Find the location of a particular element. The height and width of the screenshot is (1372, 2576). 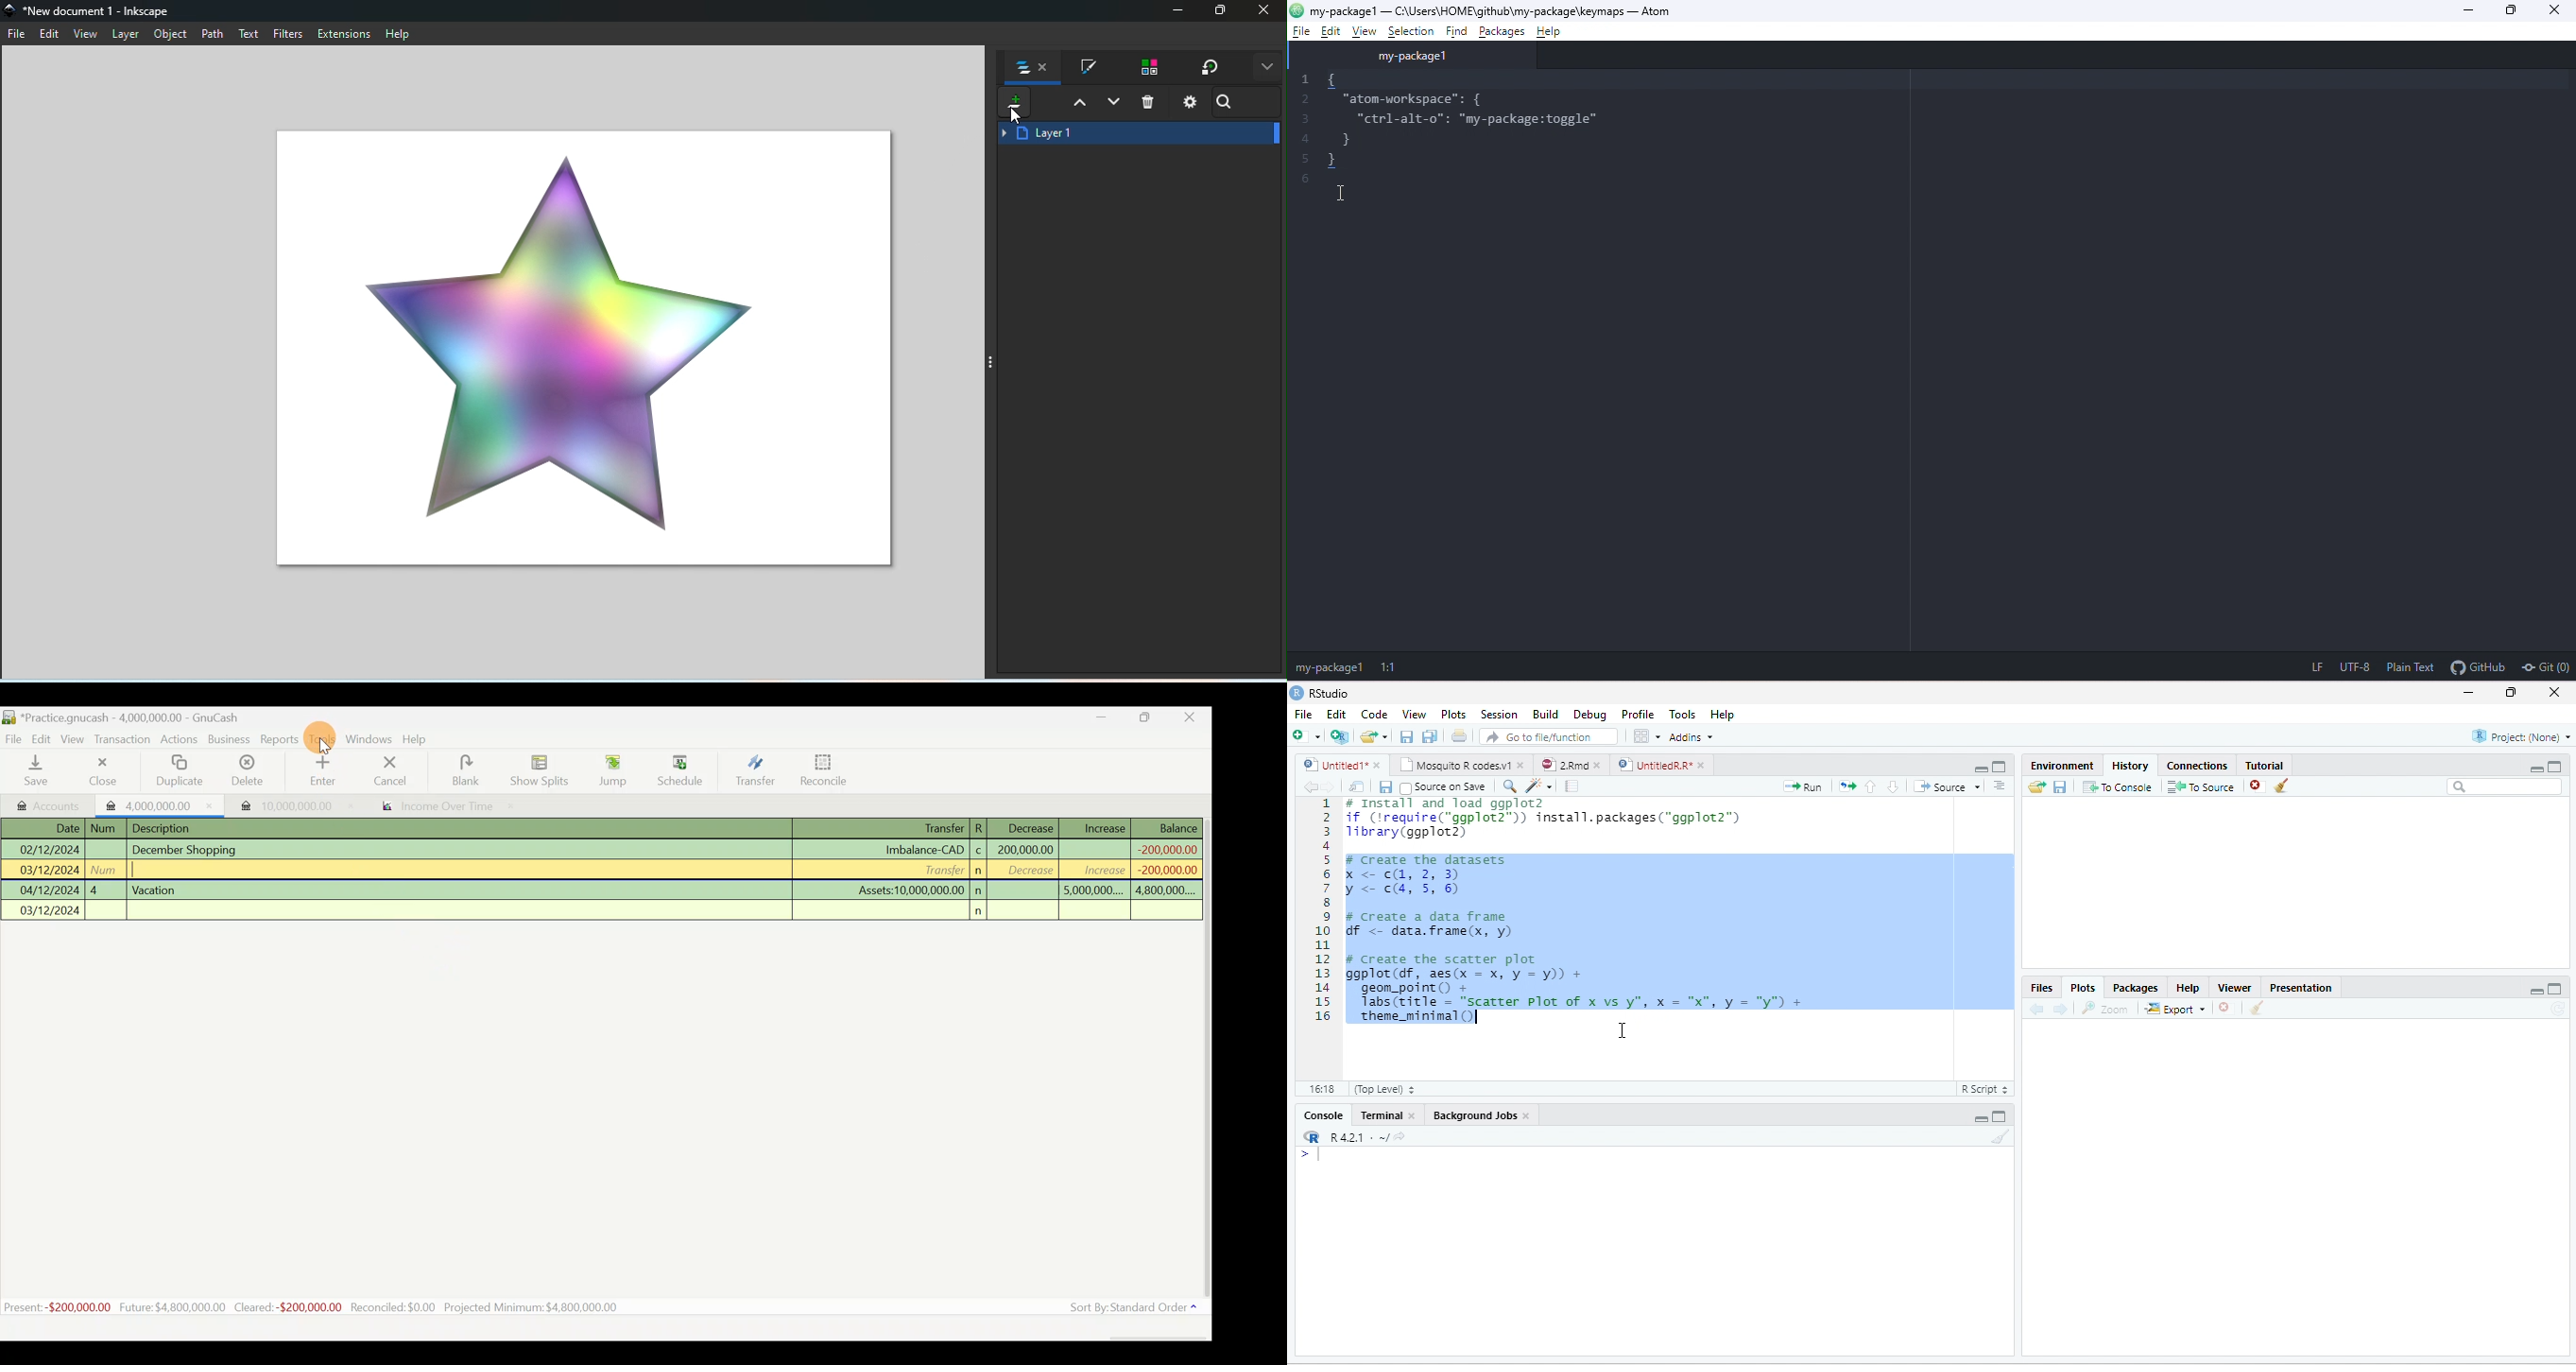

Tools is located at coordinates (1683, 714).